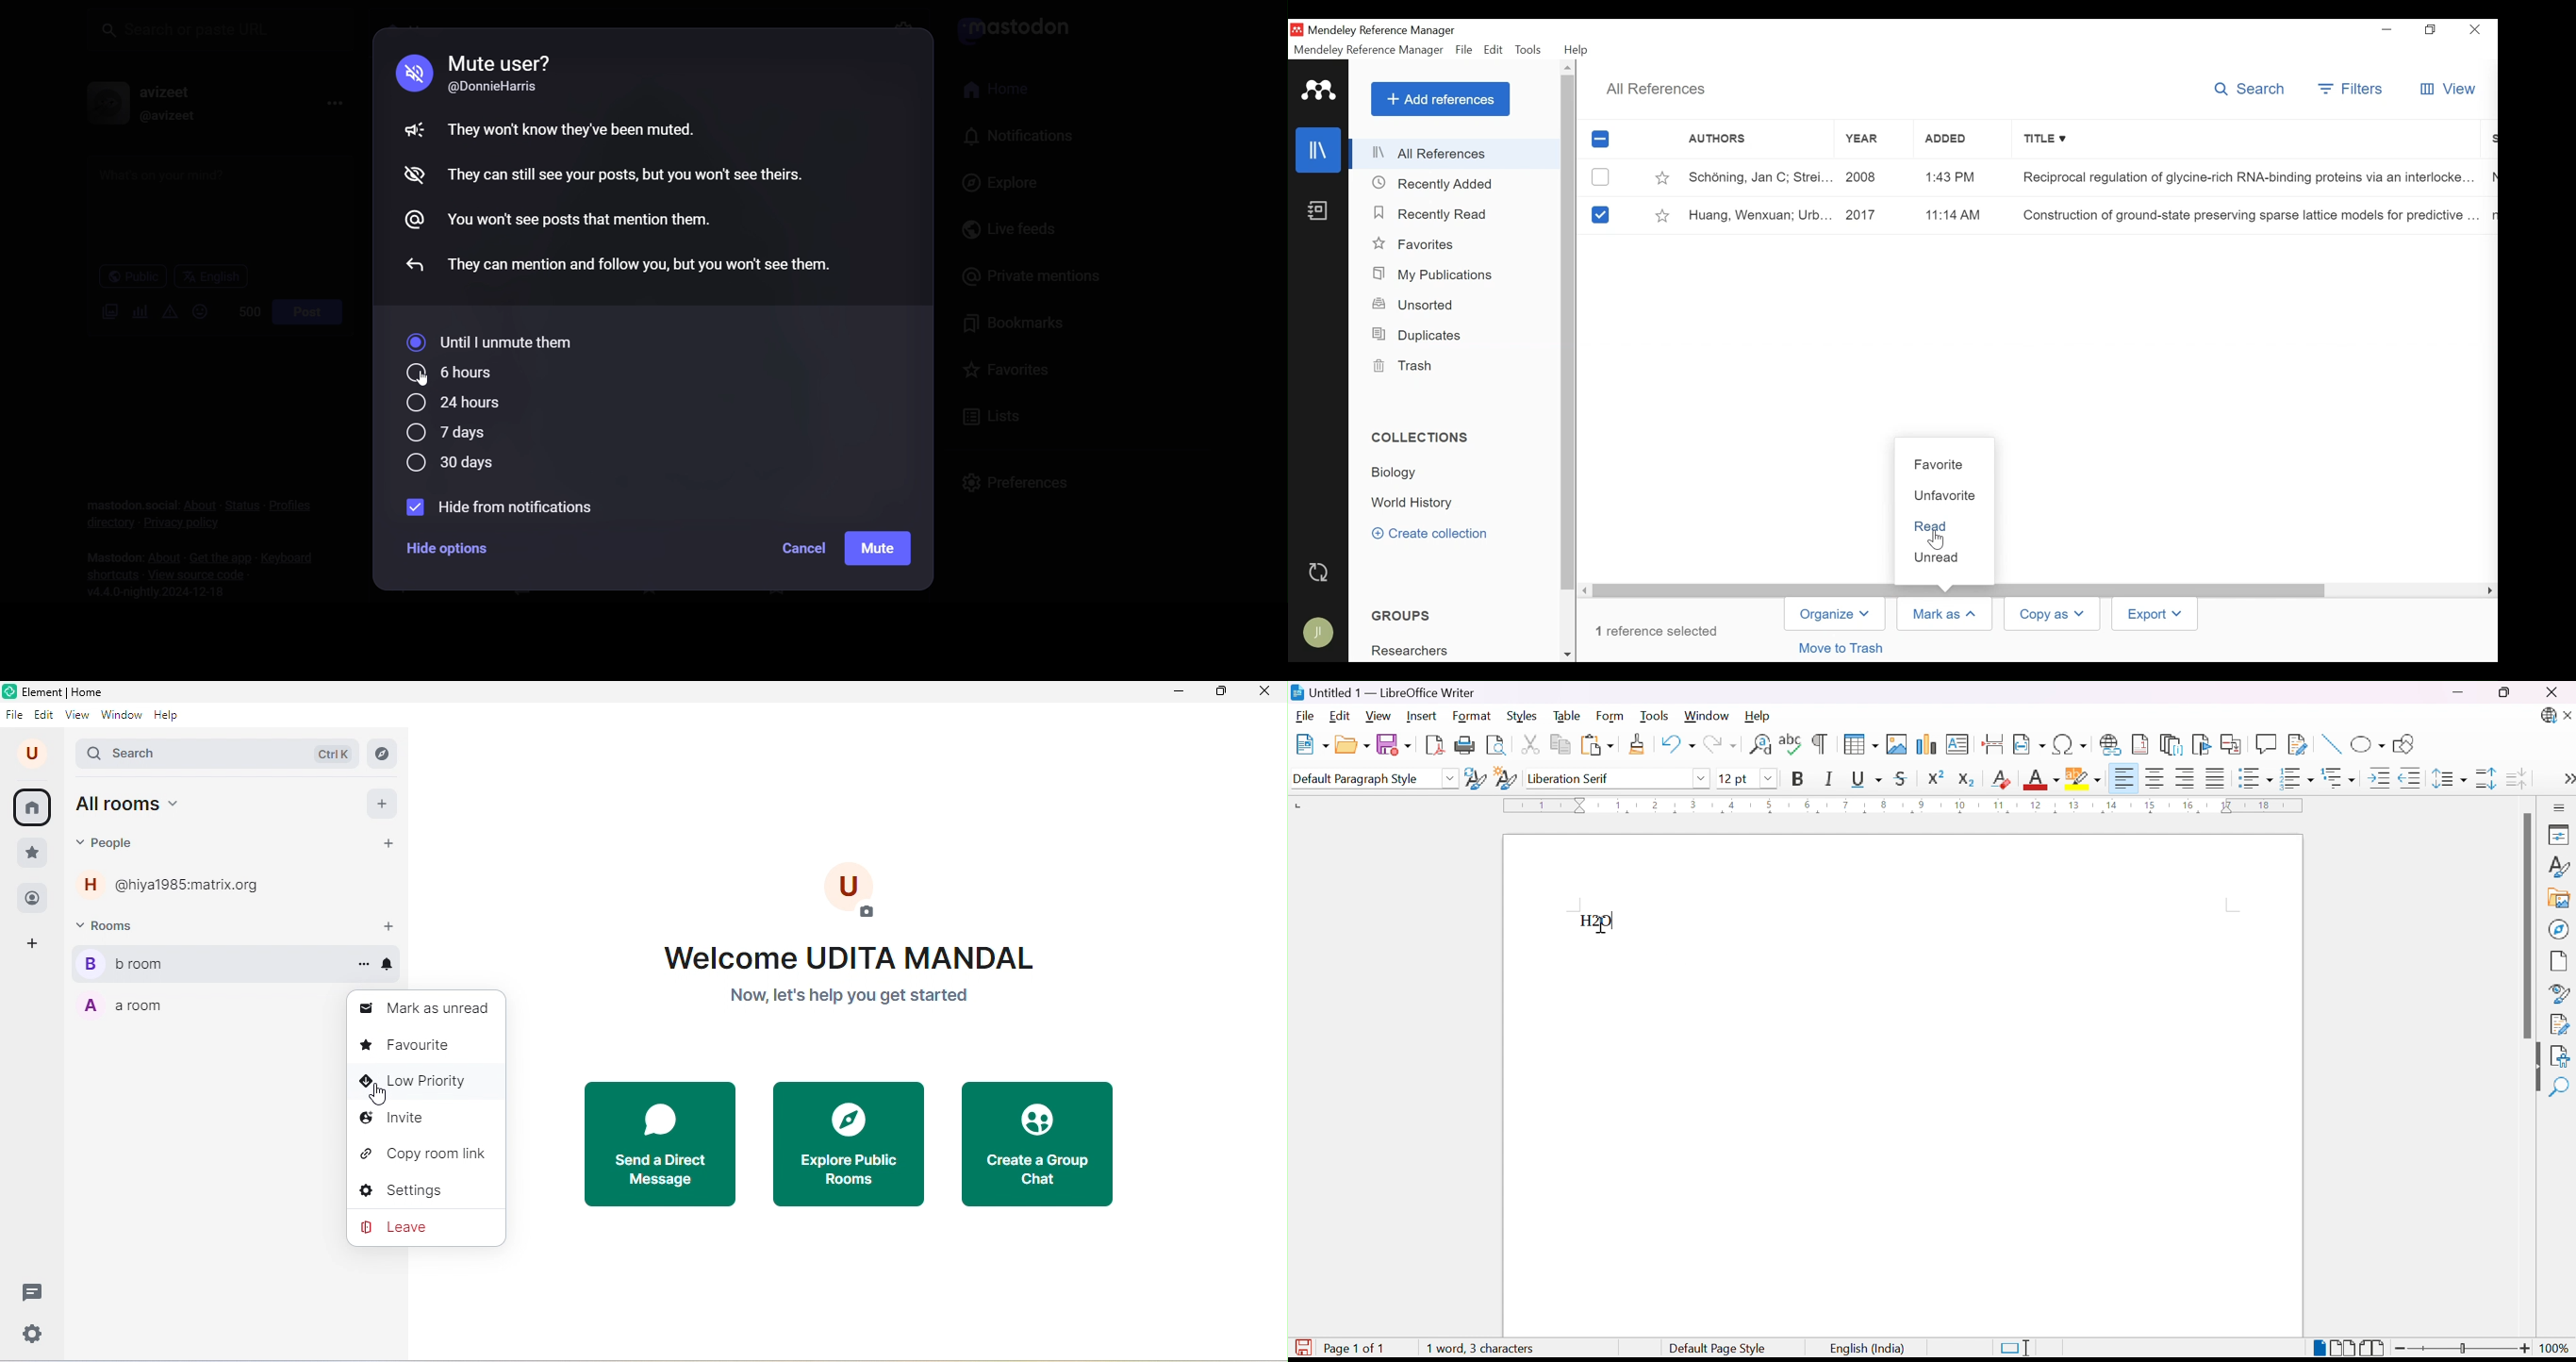 The height and width of the screenshot is (1372, 2576). I want to click on Unfavorite, so click(1947, 496).